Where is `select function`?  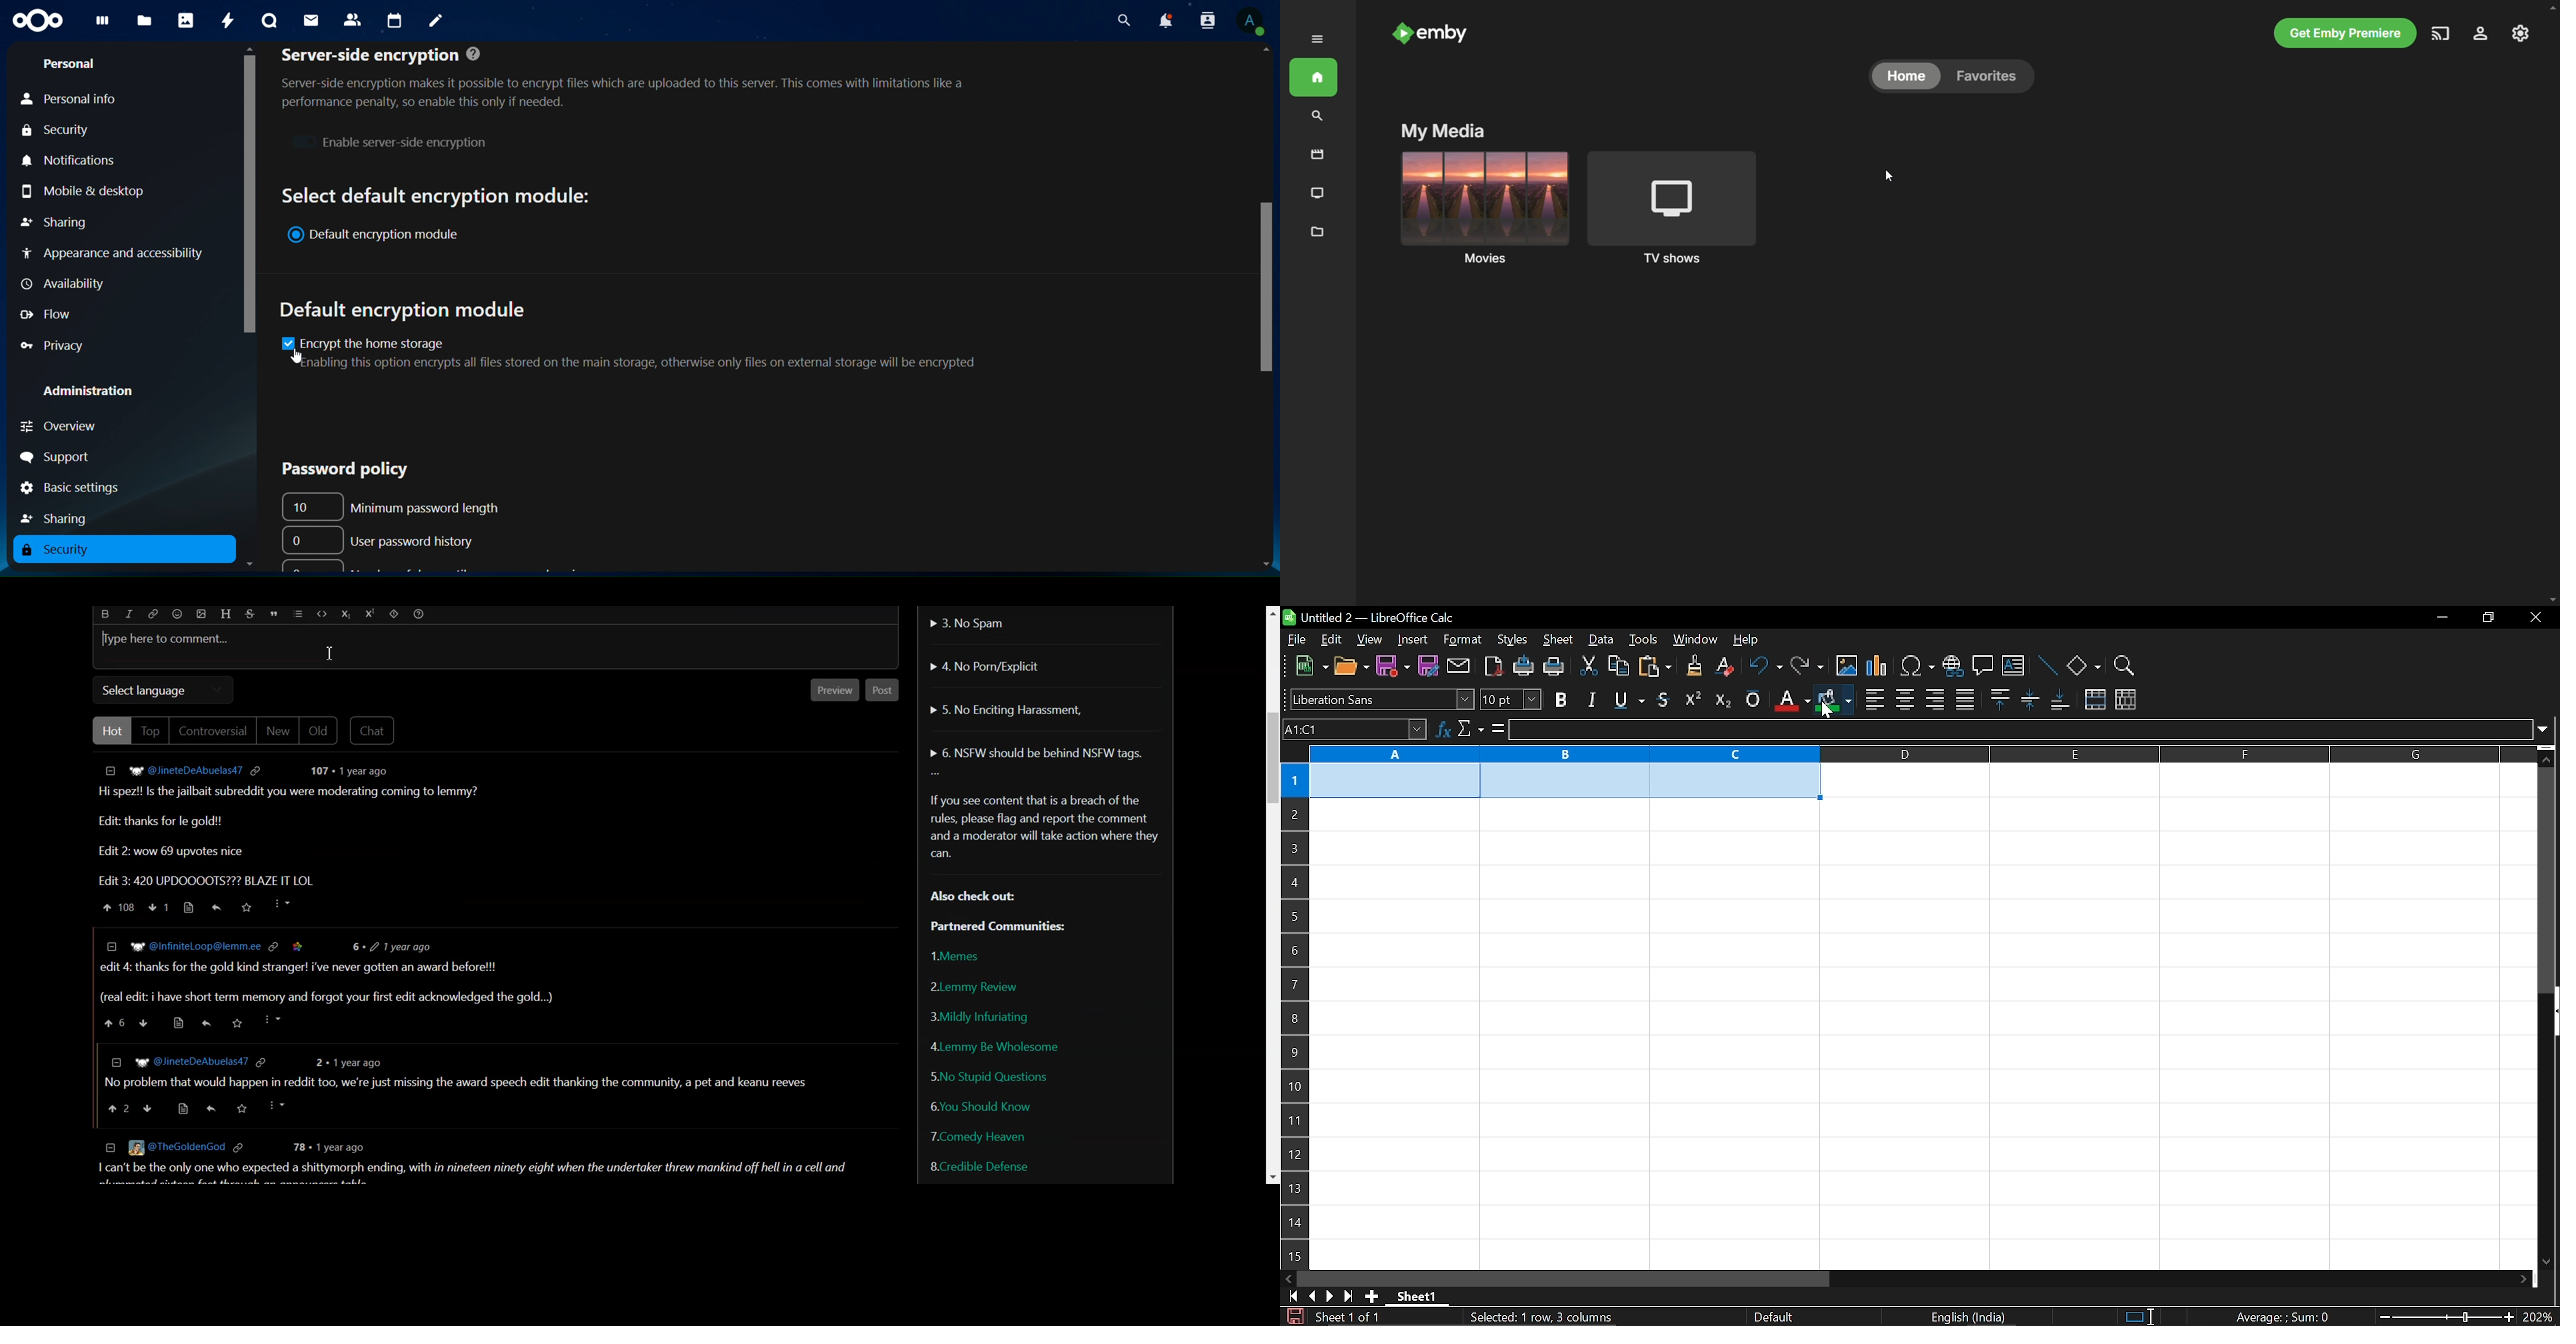
select function is located at coordinates (1470, 730).